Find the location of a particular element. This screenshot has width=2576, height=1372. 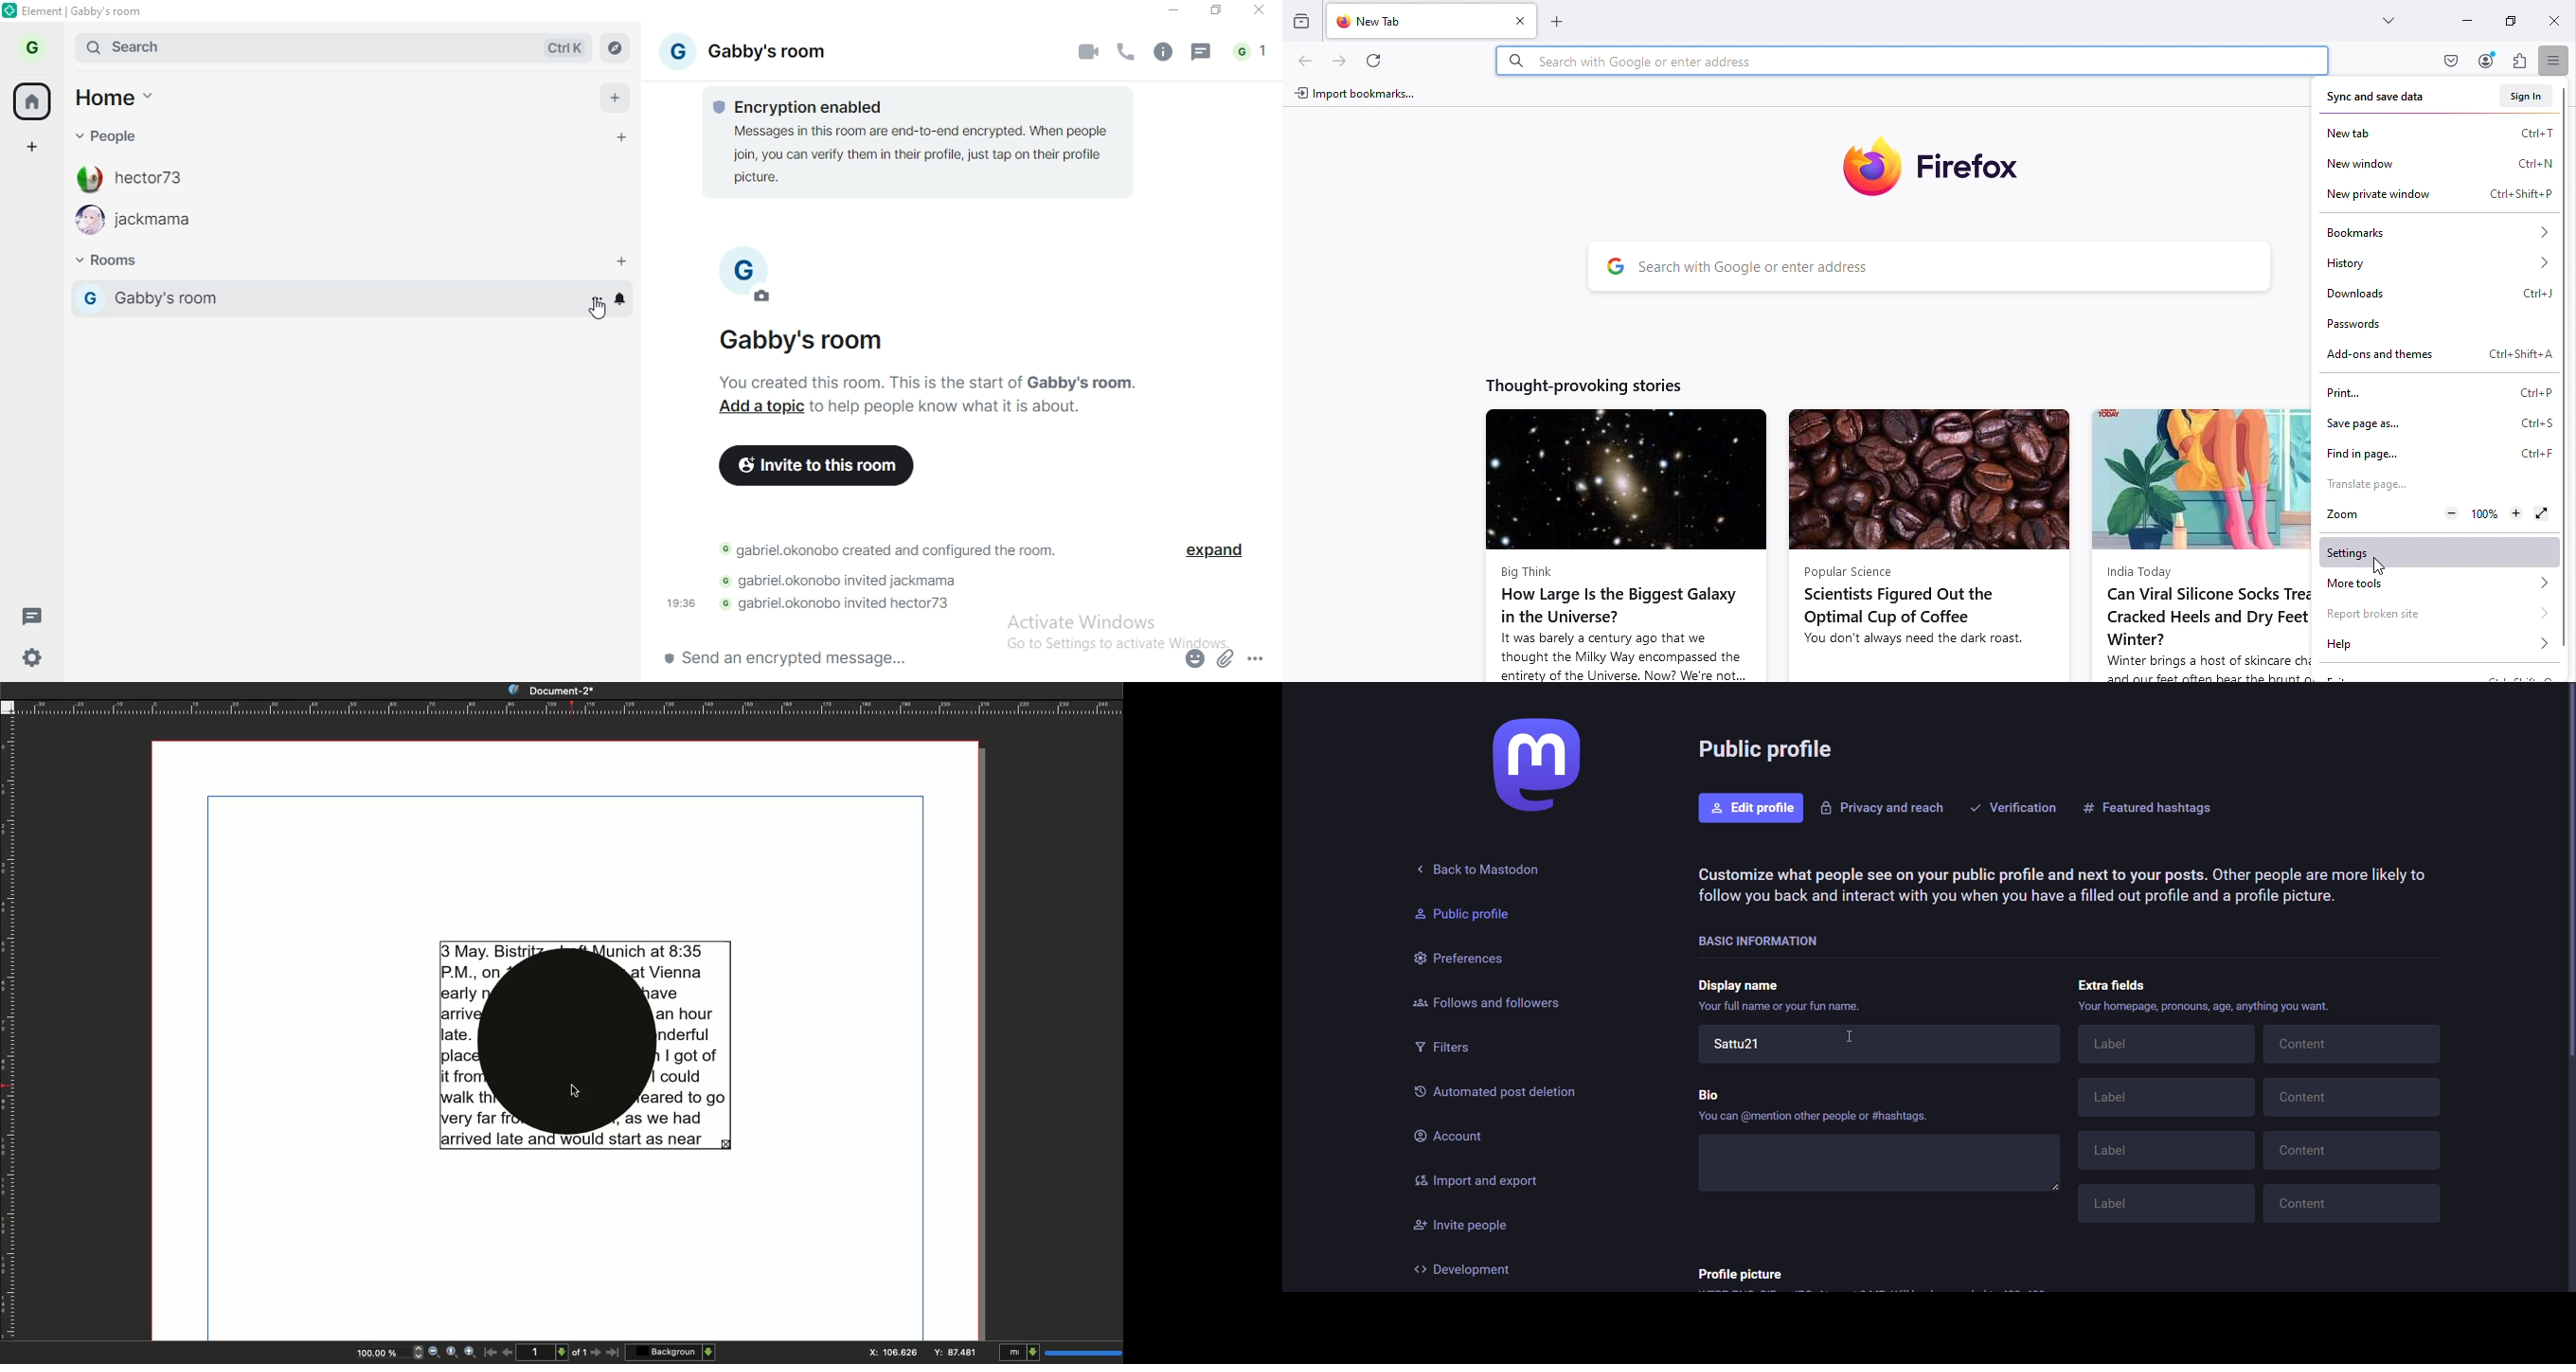

Content  is located at coordinates (2352, 1098).